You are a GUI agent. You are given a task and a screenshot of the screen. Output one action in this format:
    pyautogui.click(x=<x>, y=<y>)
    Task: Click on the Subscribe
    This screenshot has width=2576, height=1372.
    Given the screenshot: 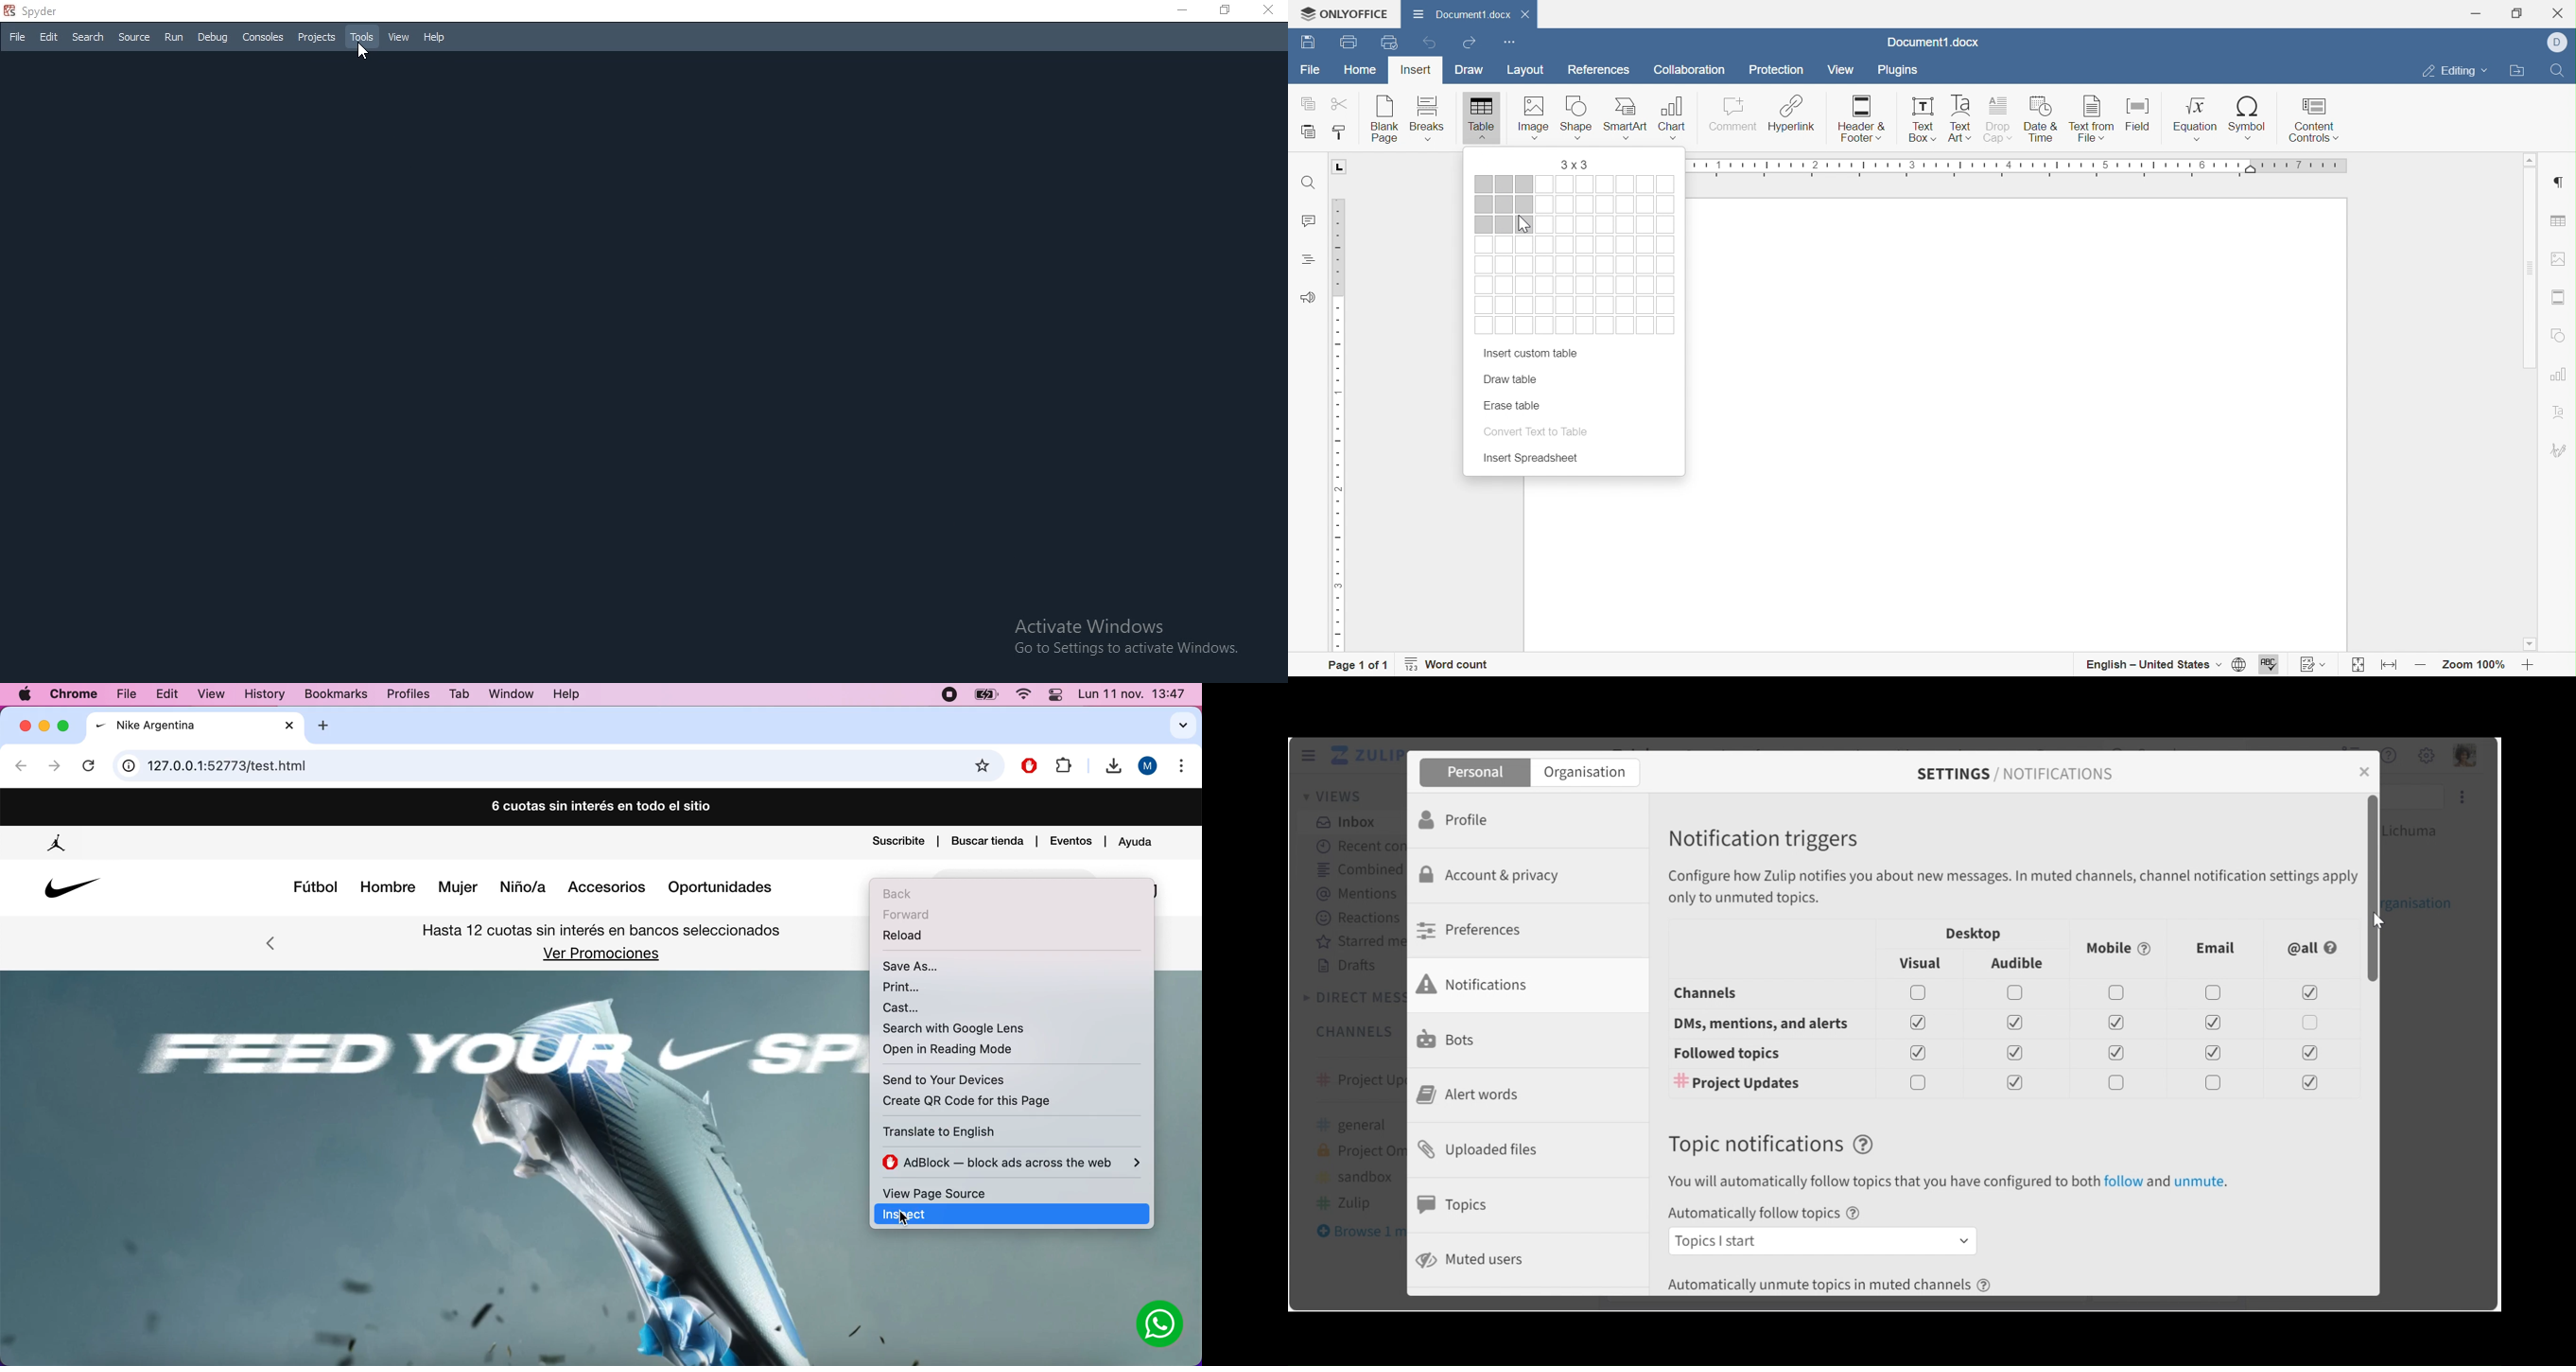 What is the action you would take?
    pyautogui.click(x=898, y=842)
    